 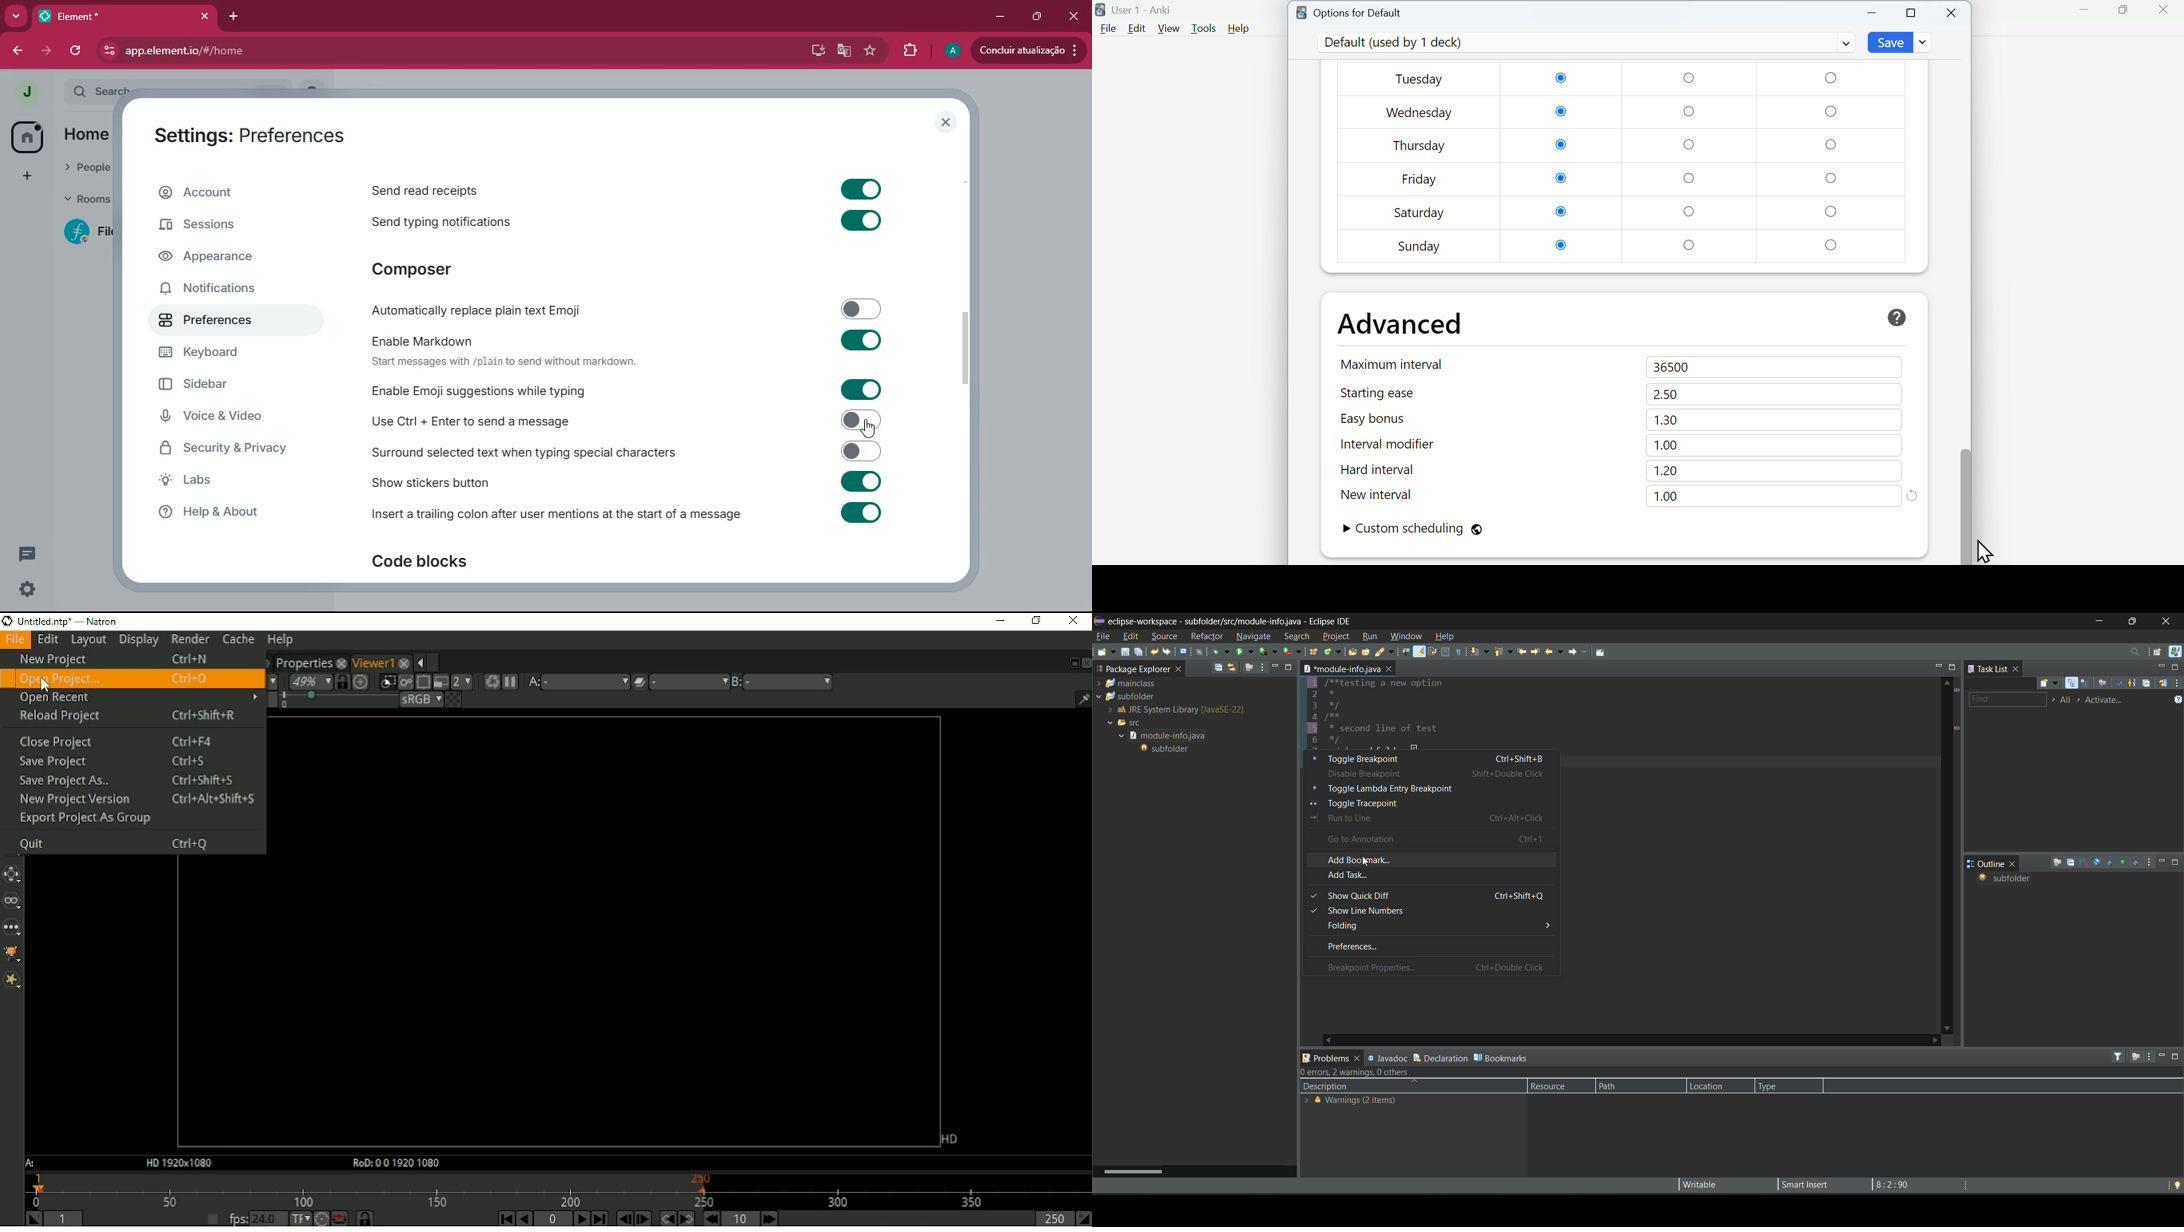 I want to click on show tasks UI legend, so click(x=2177, y=701).